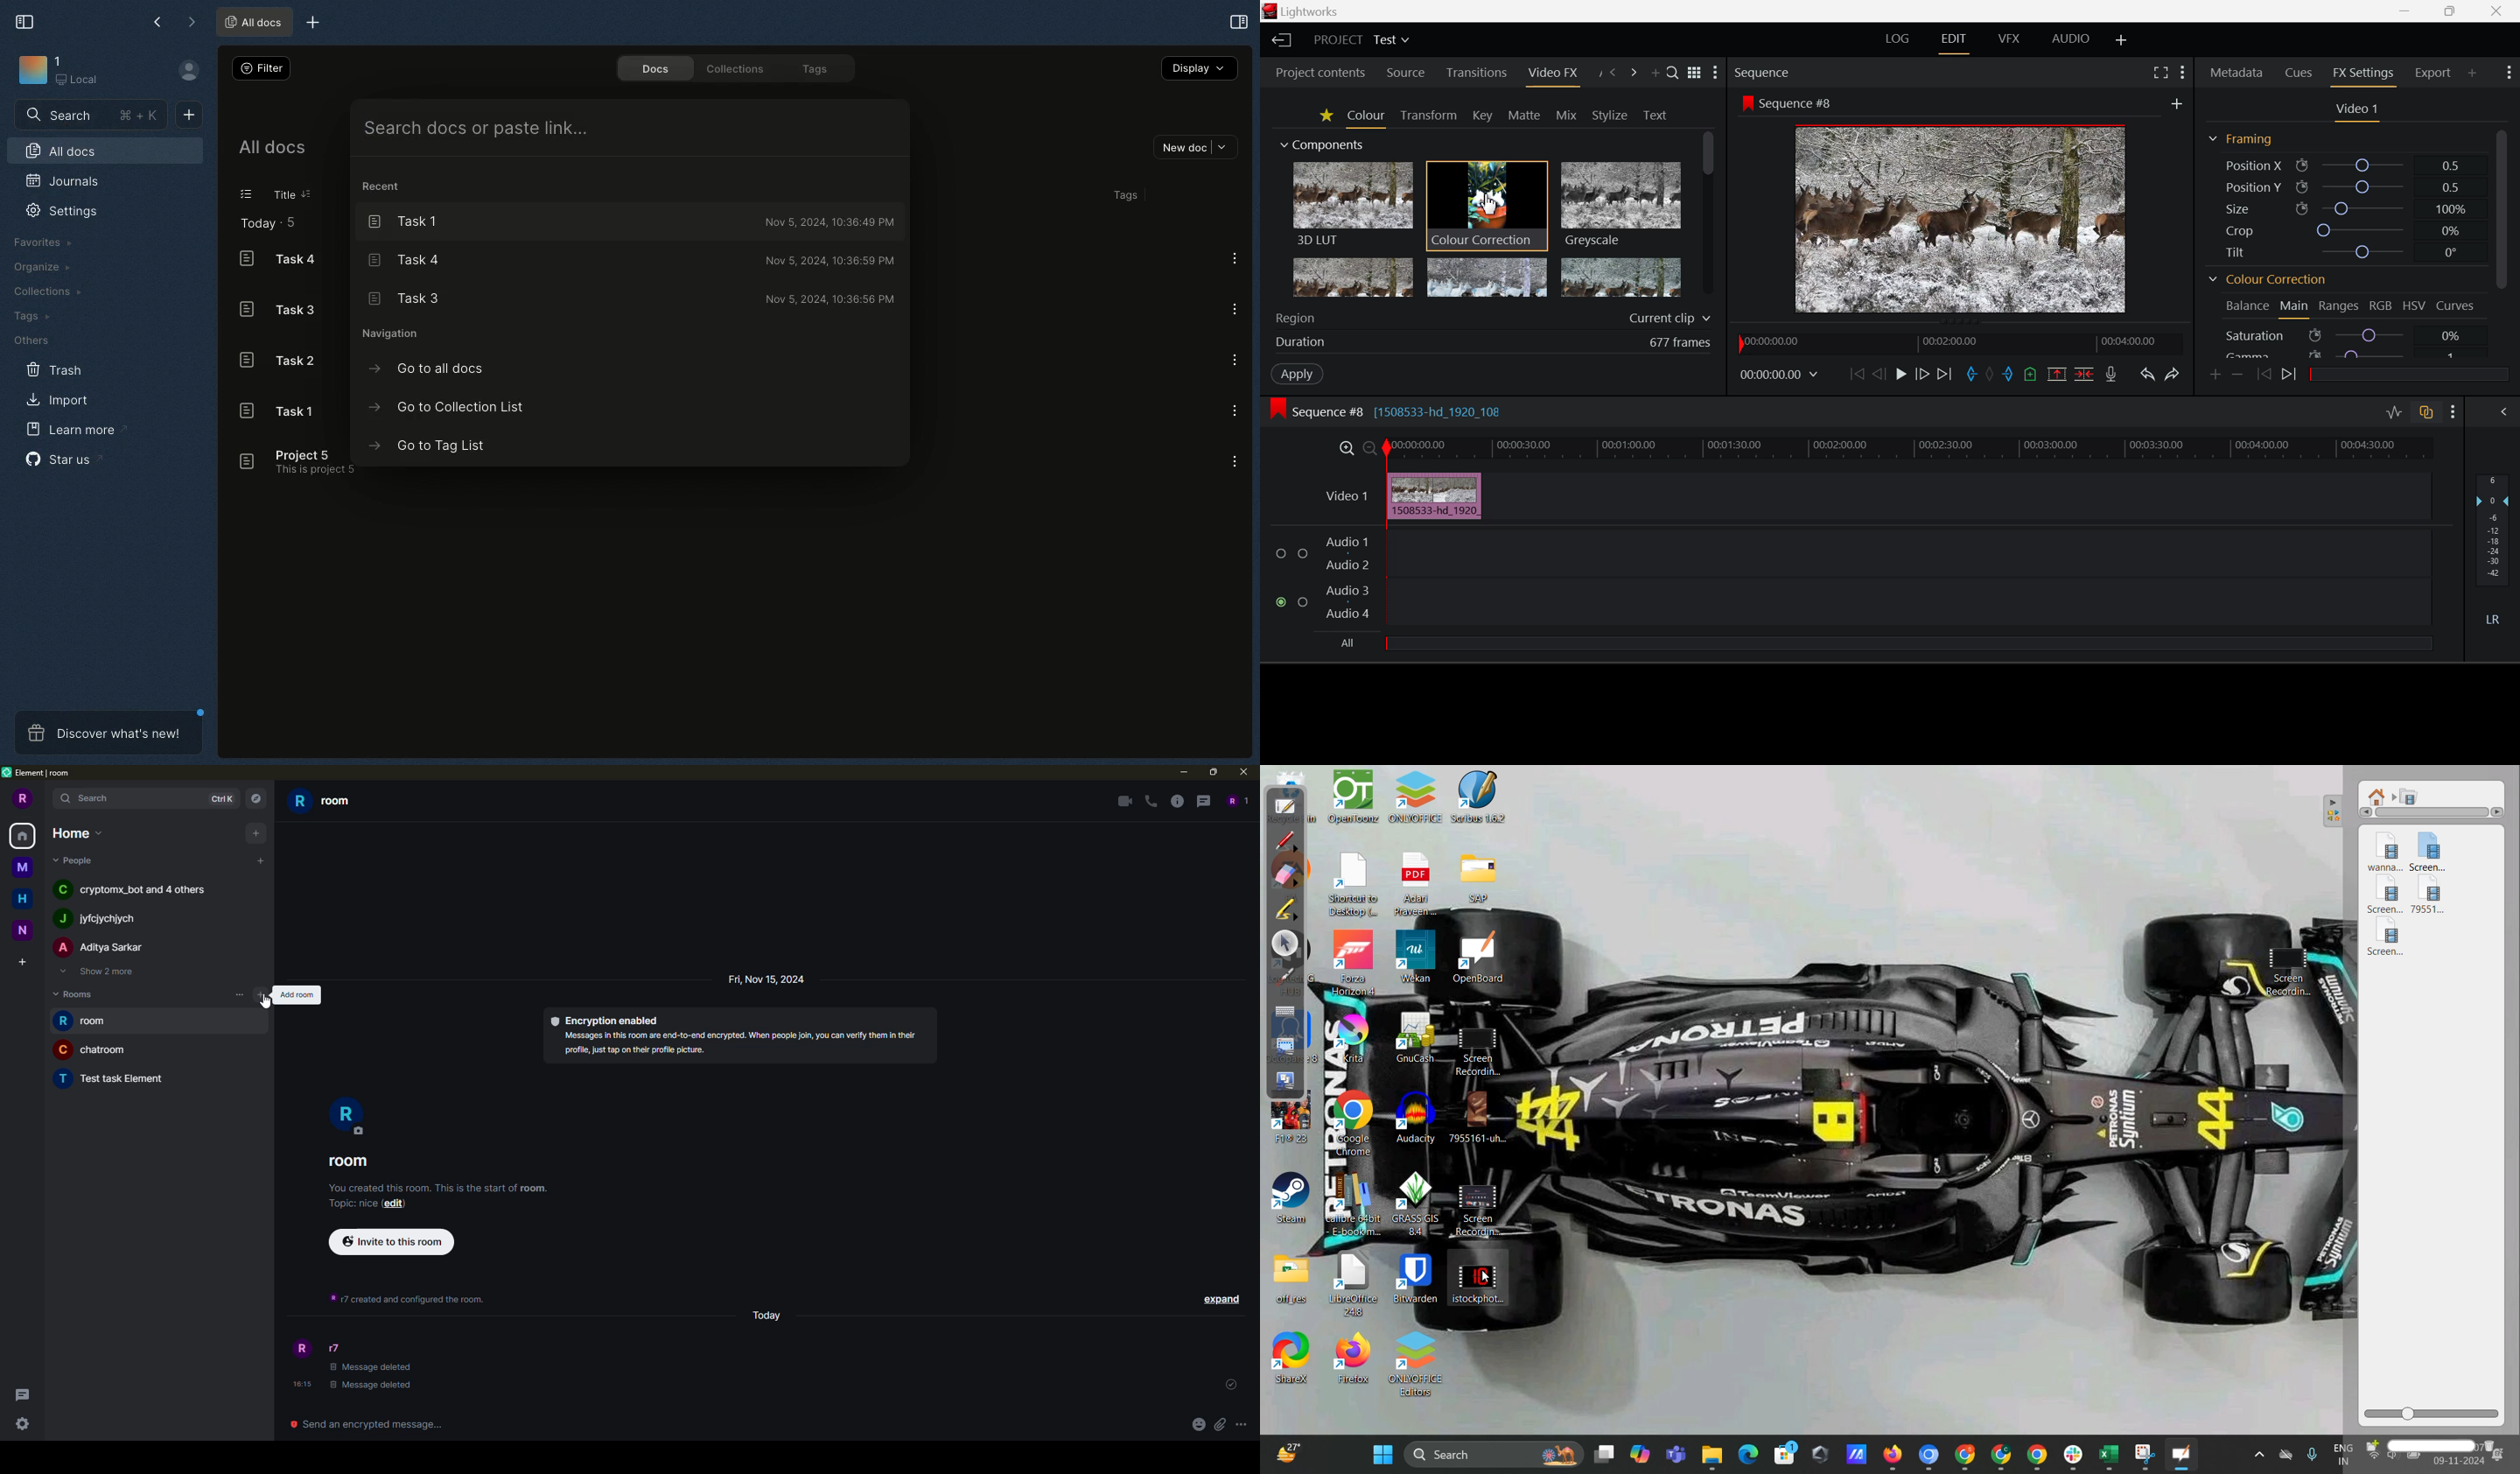 The height and width of the screenshot is (1484, 2520). Describe the element at coordinates (1235, 307) in the screenshot. I see `Options` at that location.